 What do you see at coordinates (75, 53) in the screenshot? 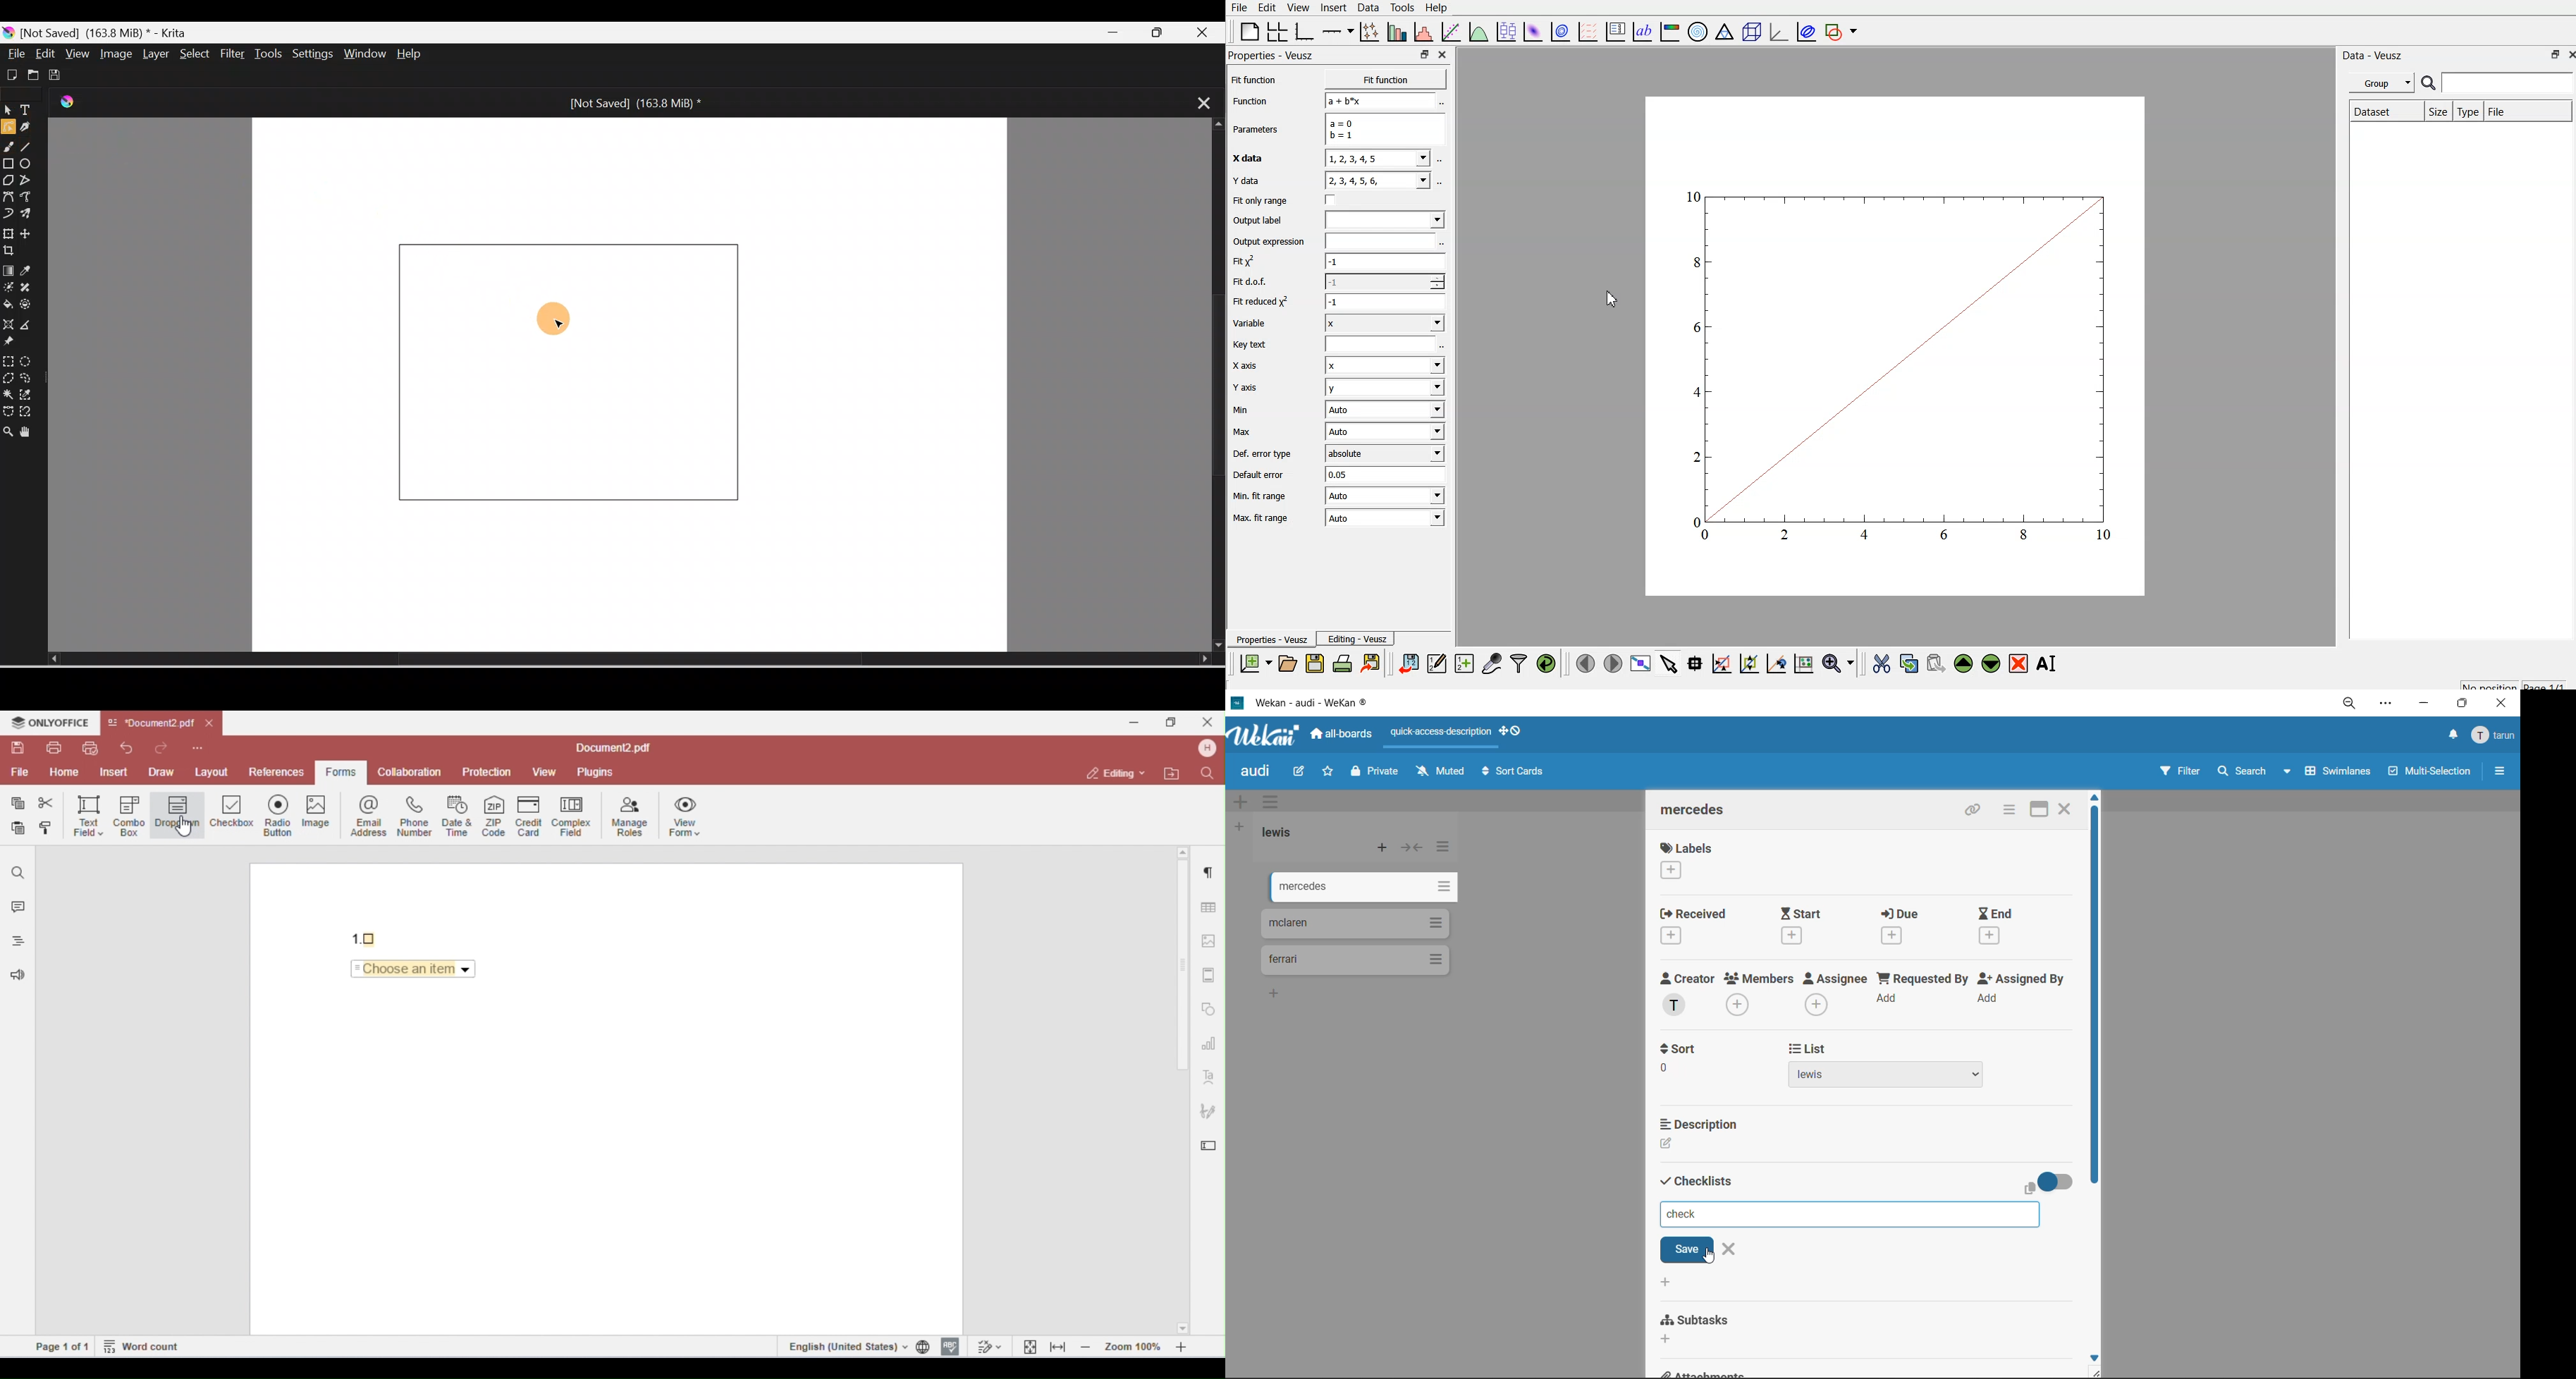
I see `View` at bounding box center [75, 53].